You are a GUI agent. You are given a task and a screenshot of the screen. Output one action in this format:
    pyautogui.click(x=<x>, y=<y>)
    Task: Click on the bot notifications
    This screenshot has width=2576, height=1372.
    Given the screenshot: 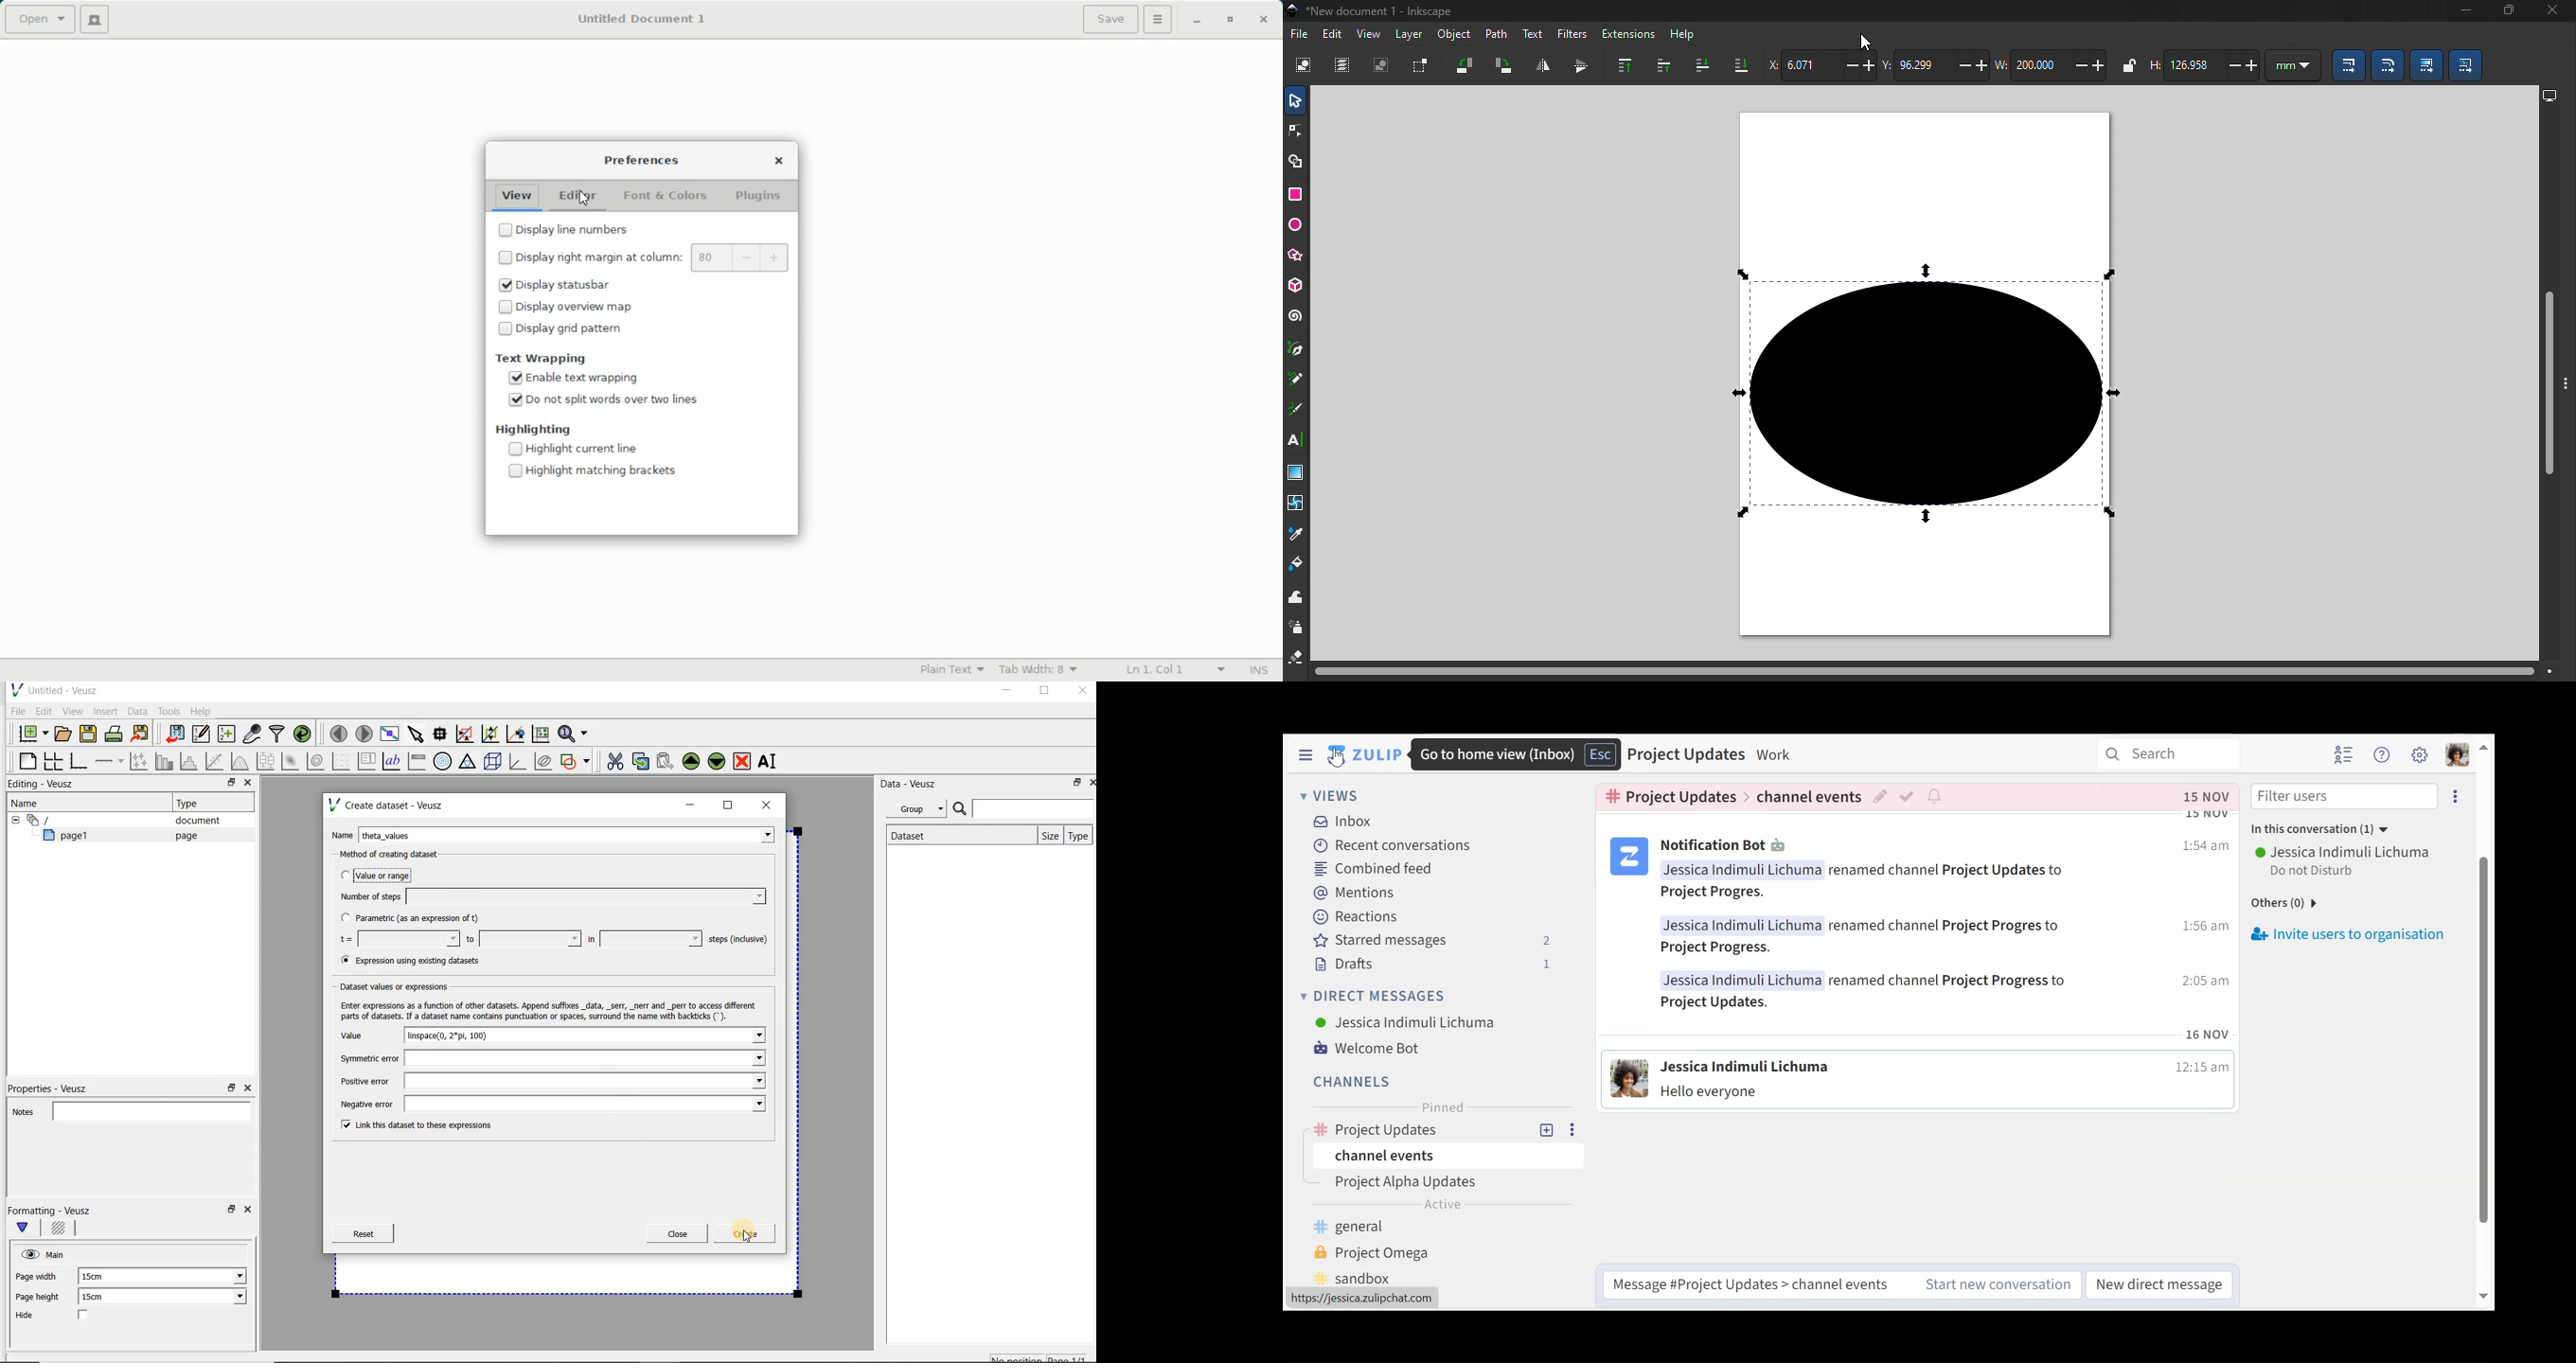 What is the action you would take?
    pyautogui.click(x=1718, y=1003)
    